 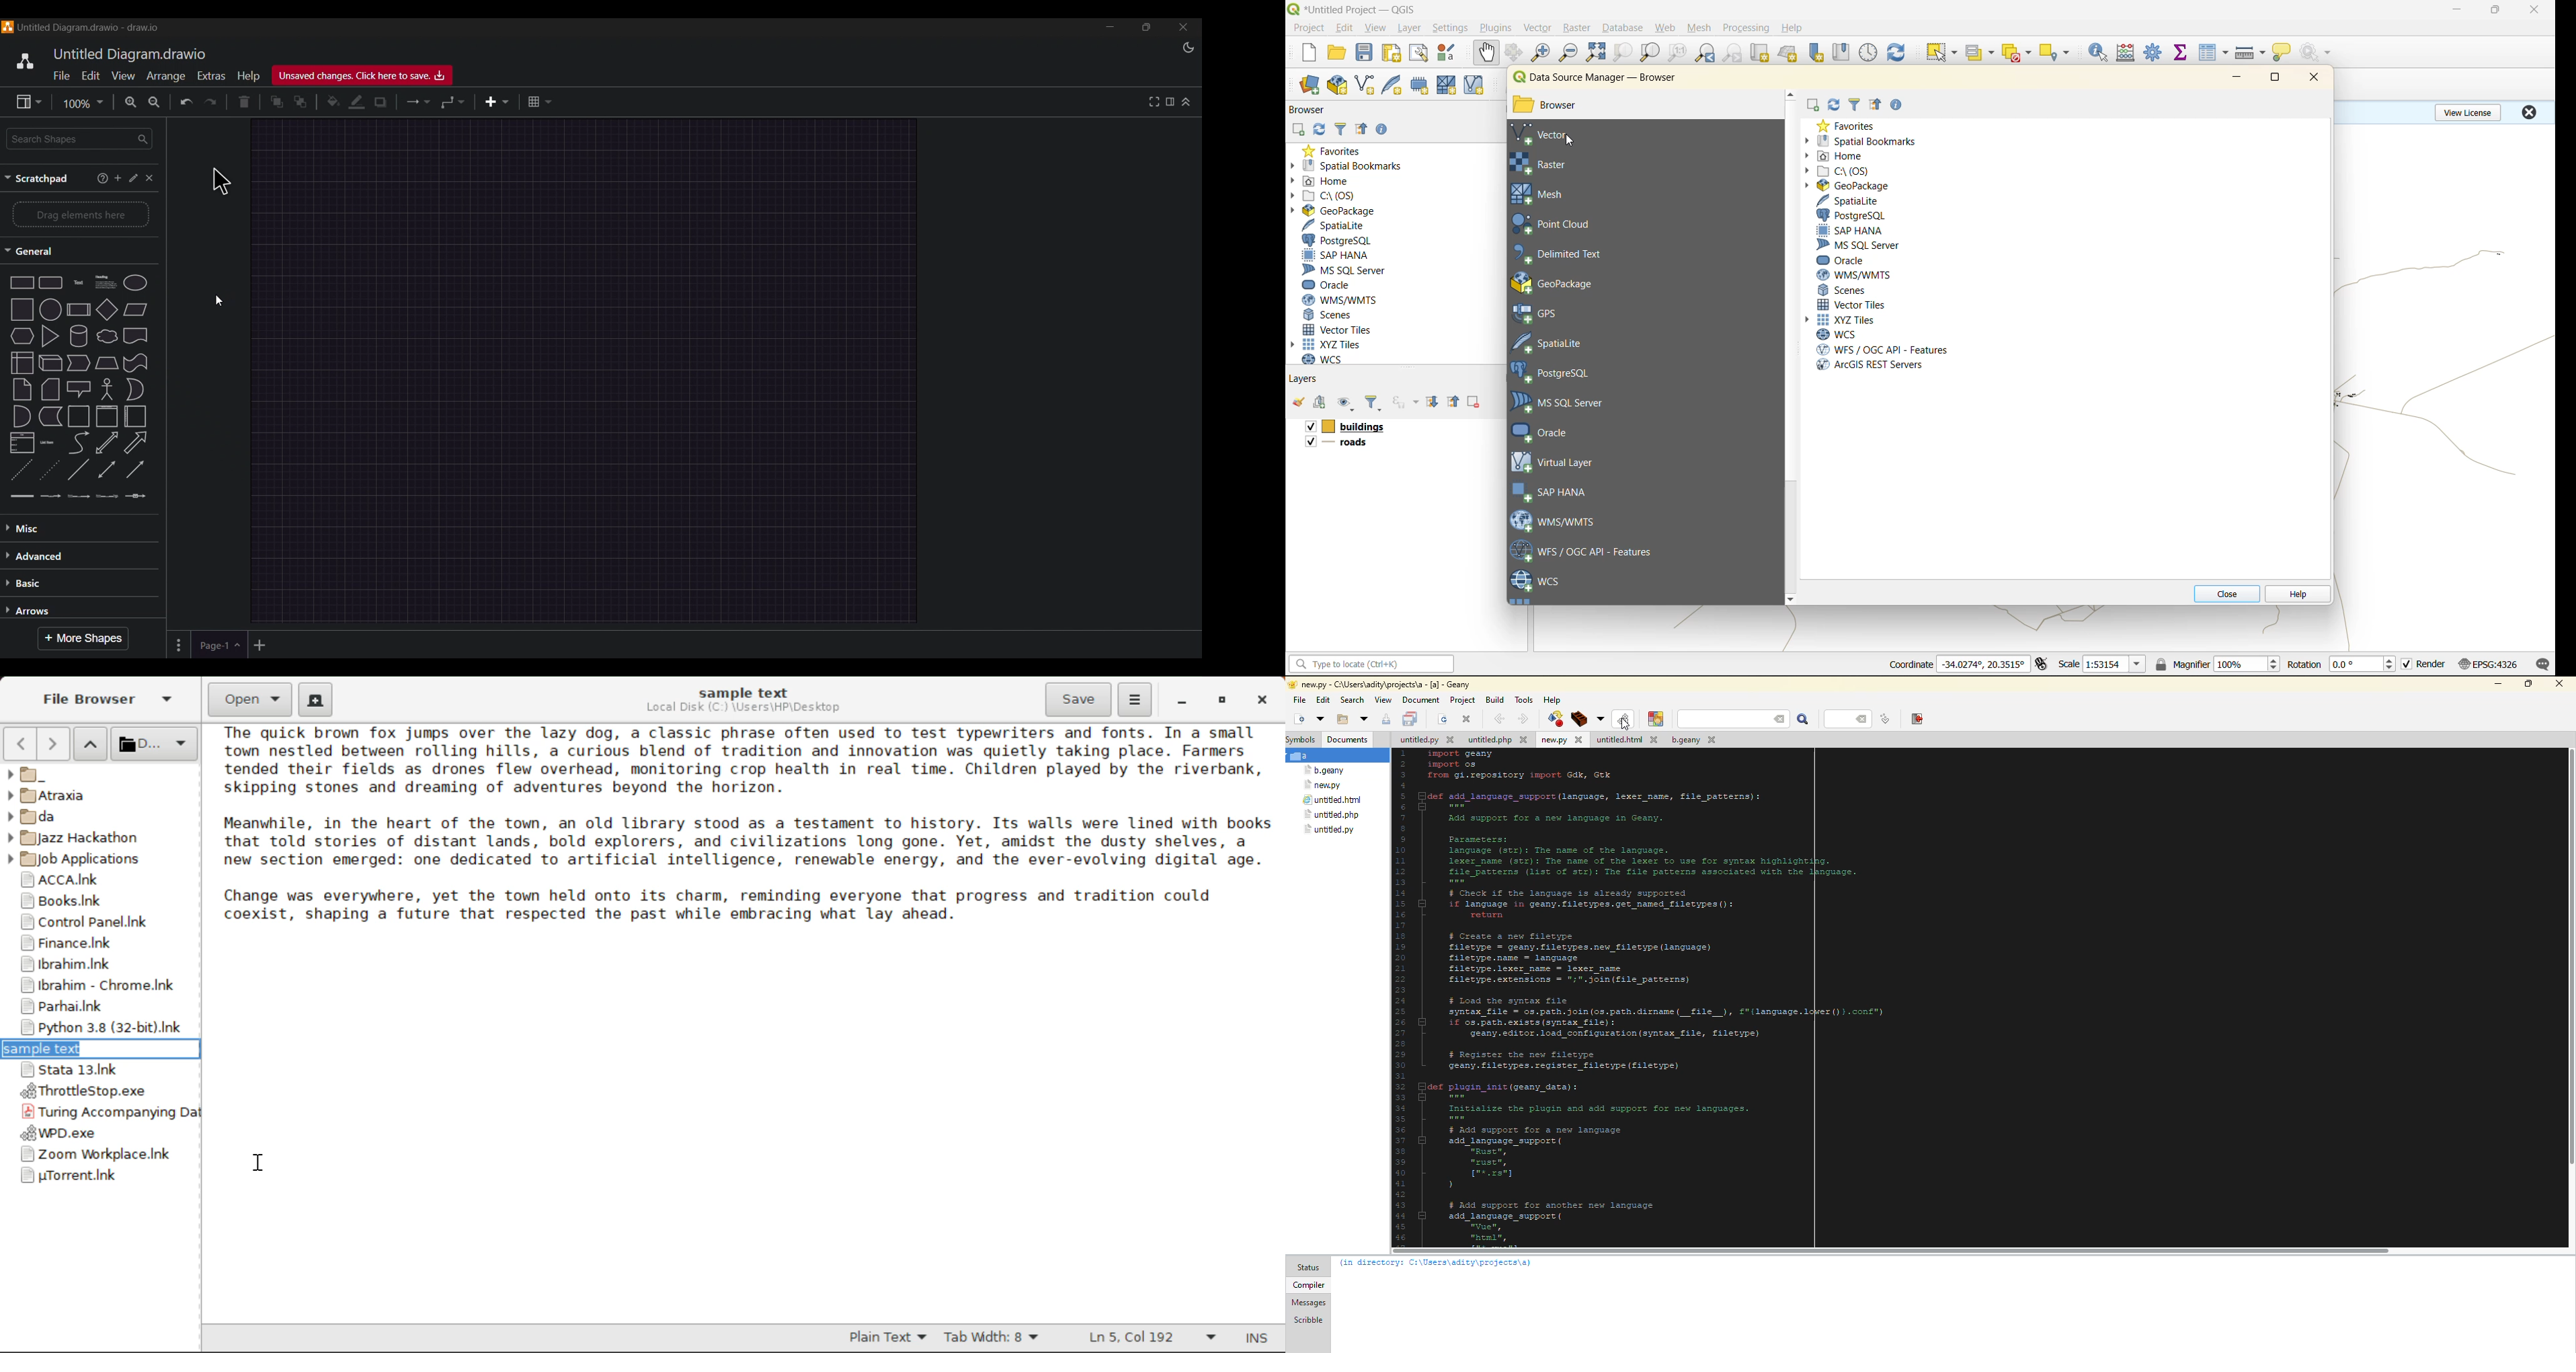 I want to click on filter, so click(x=1373, y=404).